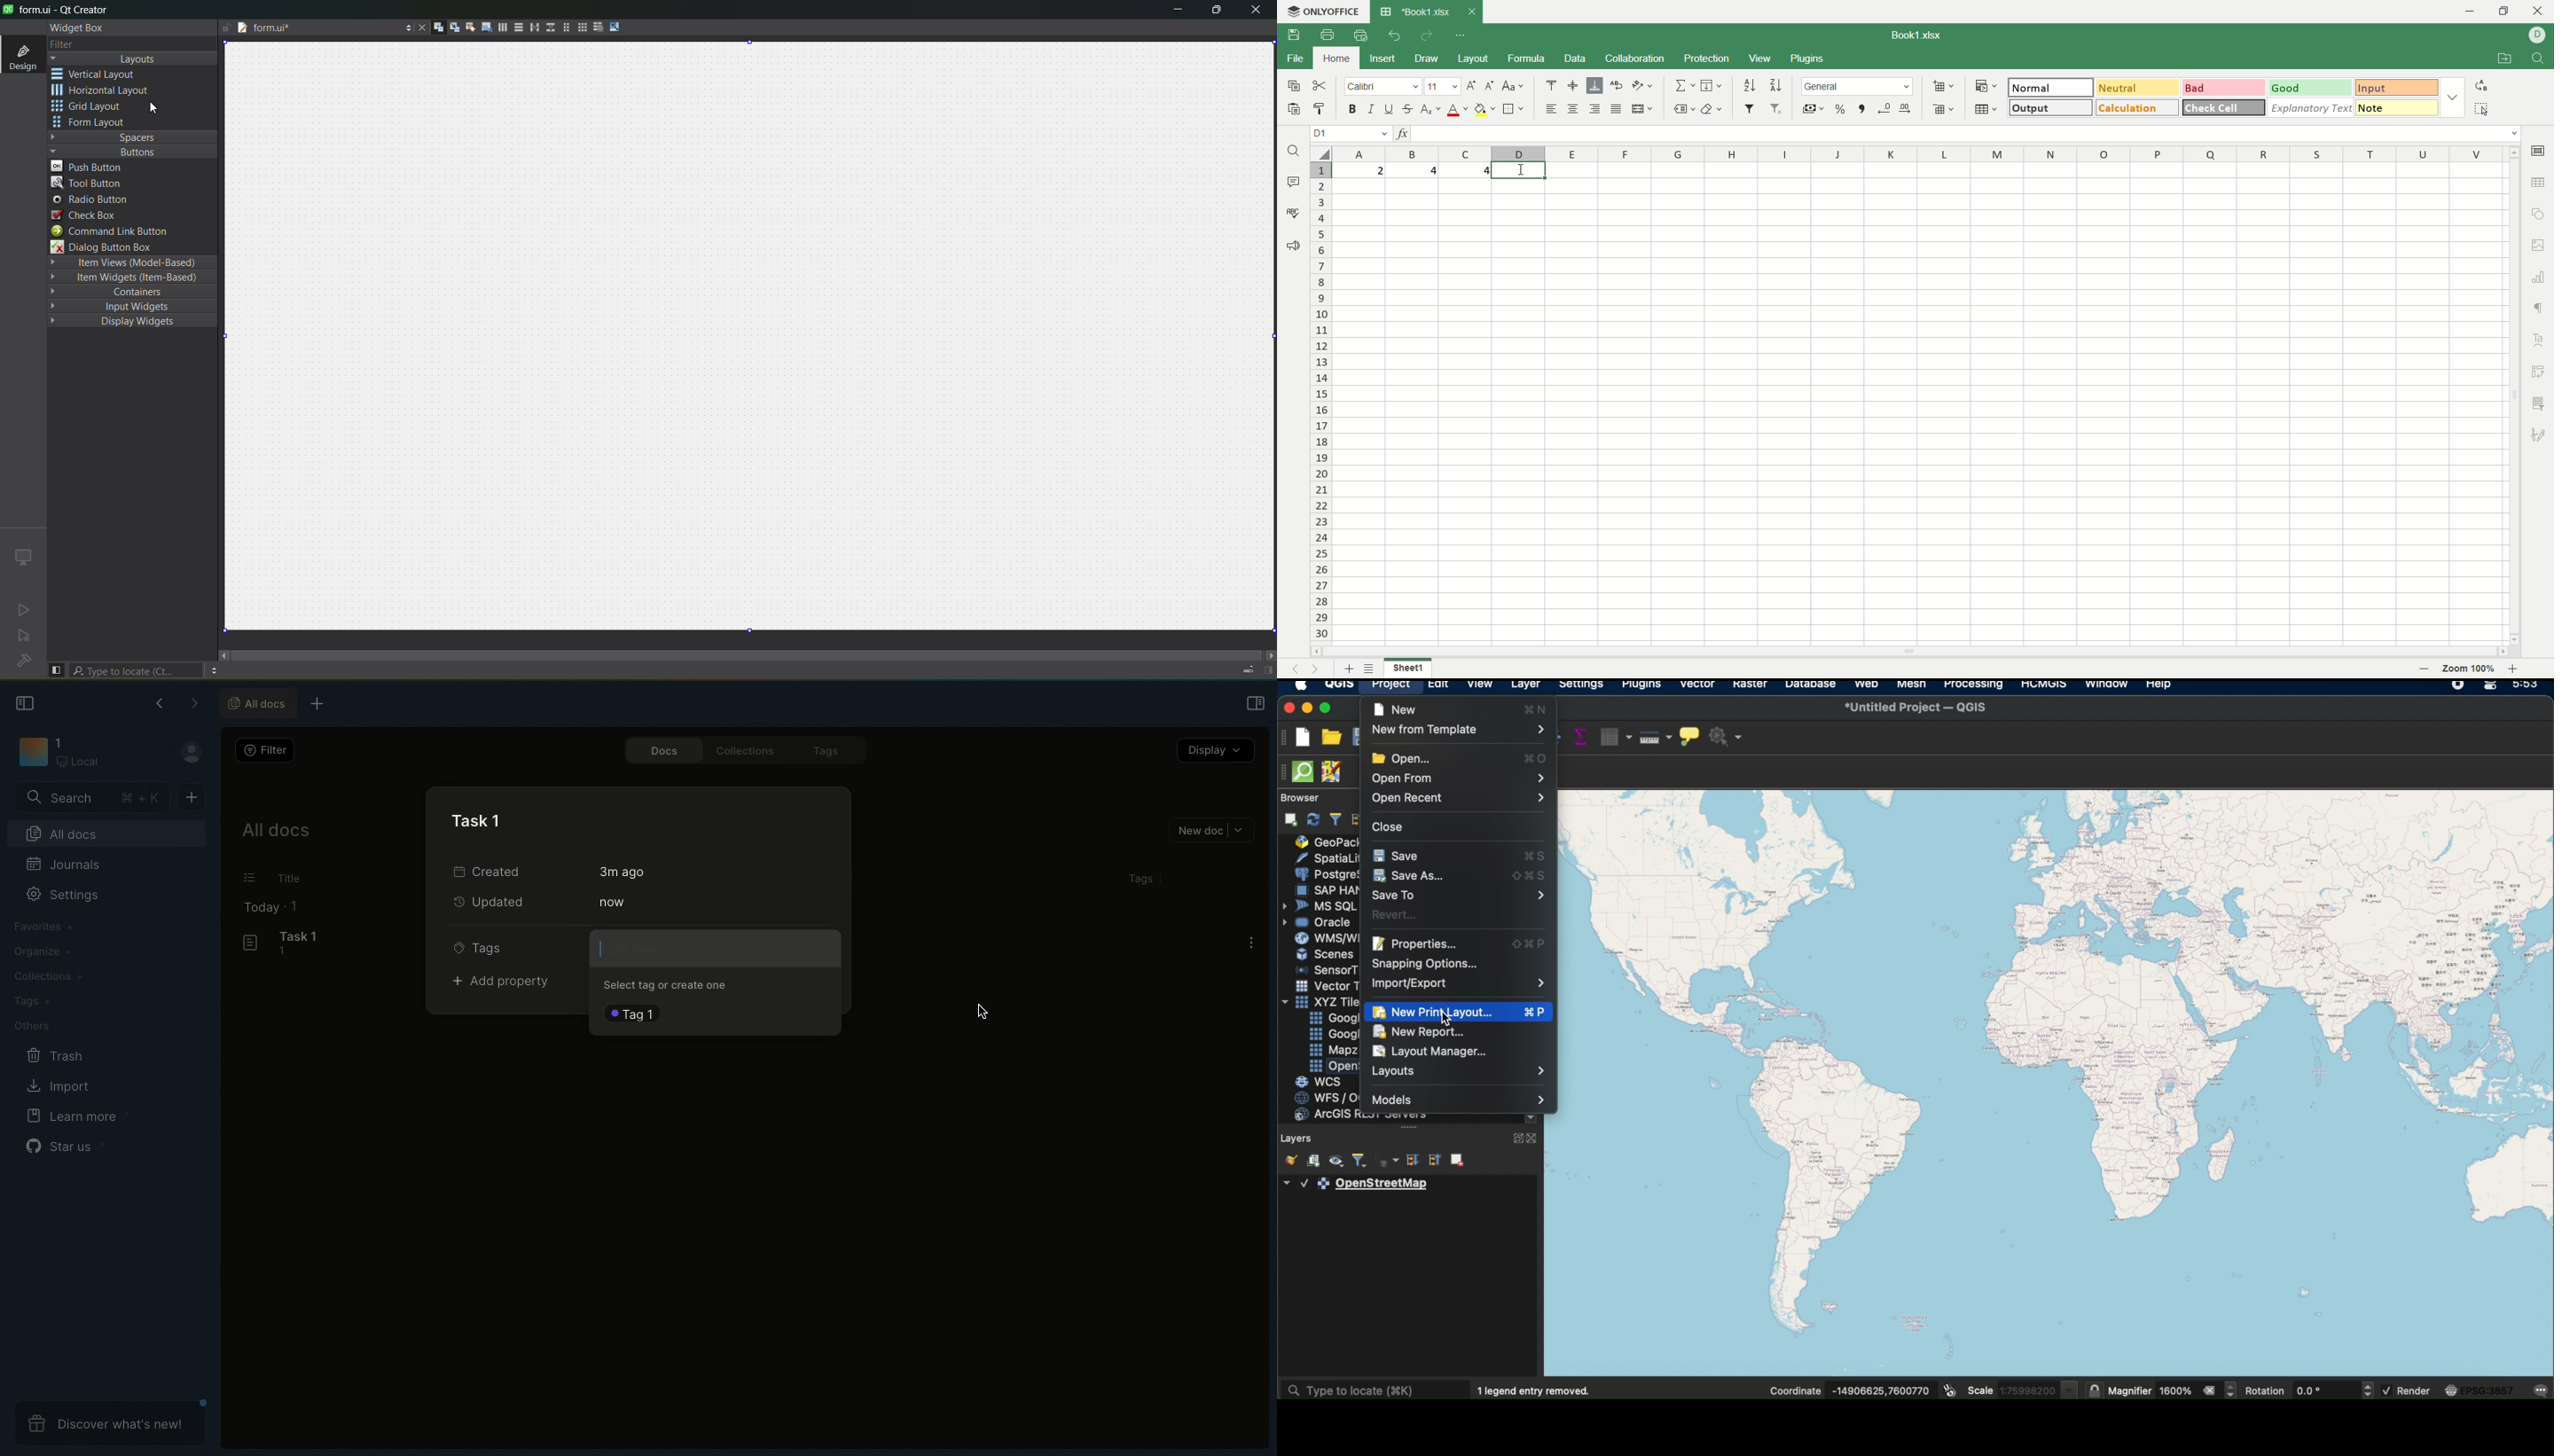 Image resolution: width=2576 pixels, height=1456 pixels. Describe the element at coordinates (2515, 401) in the screenshot. I see `vertical scroll bar` at that location.